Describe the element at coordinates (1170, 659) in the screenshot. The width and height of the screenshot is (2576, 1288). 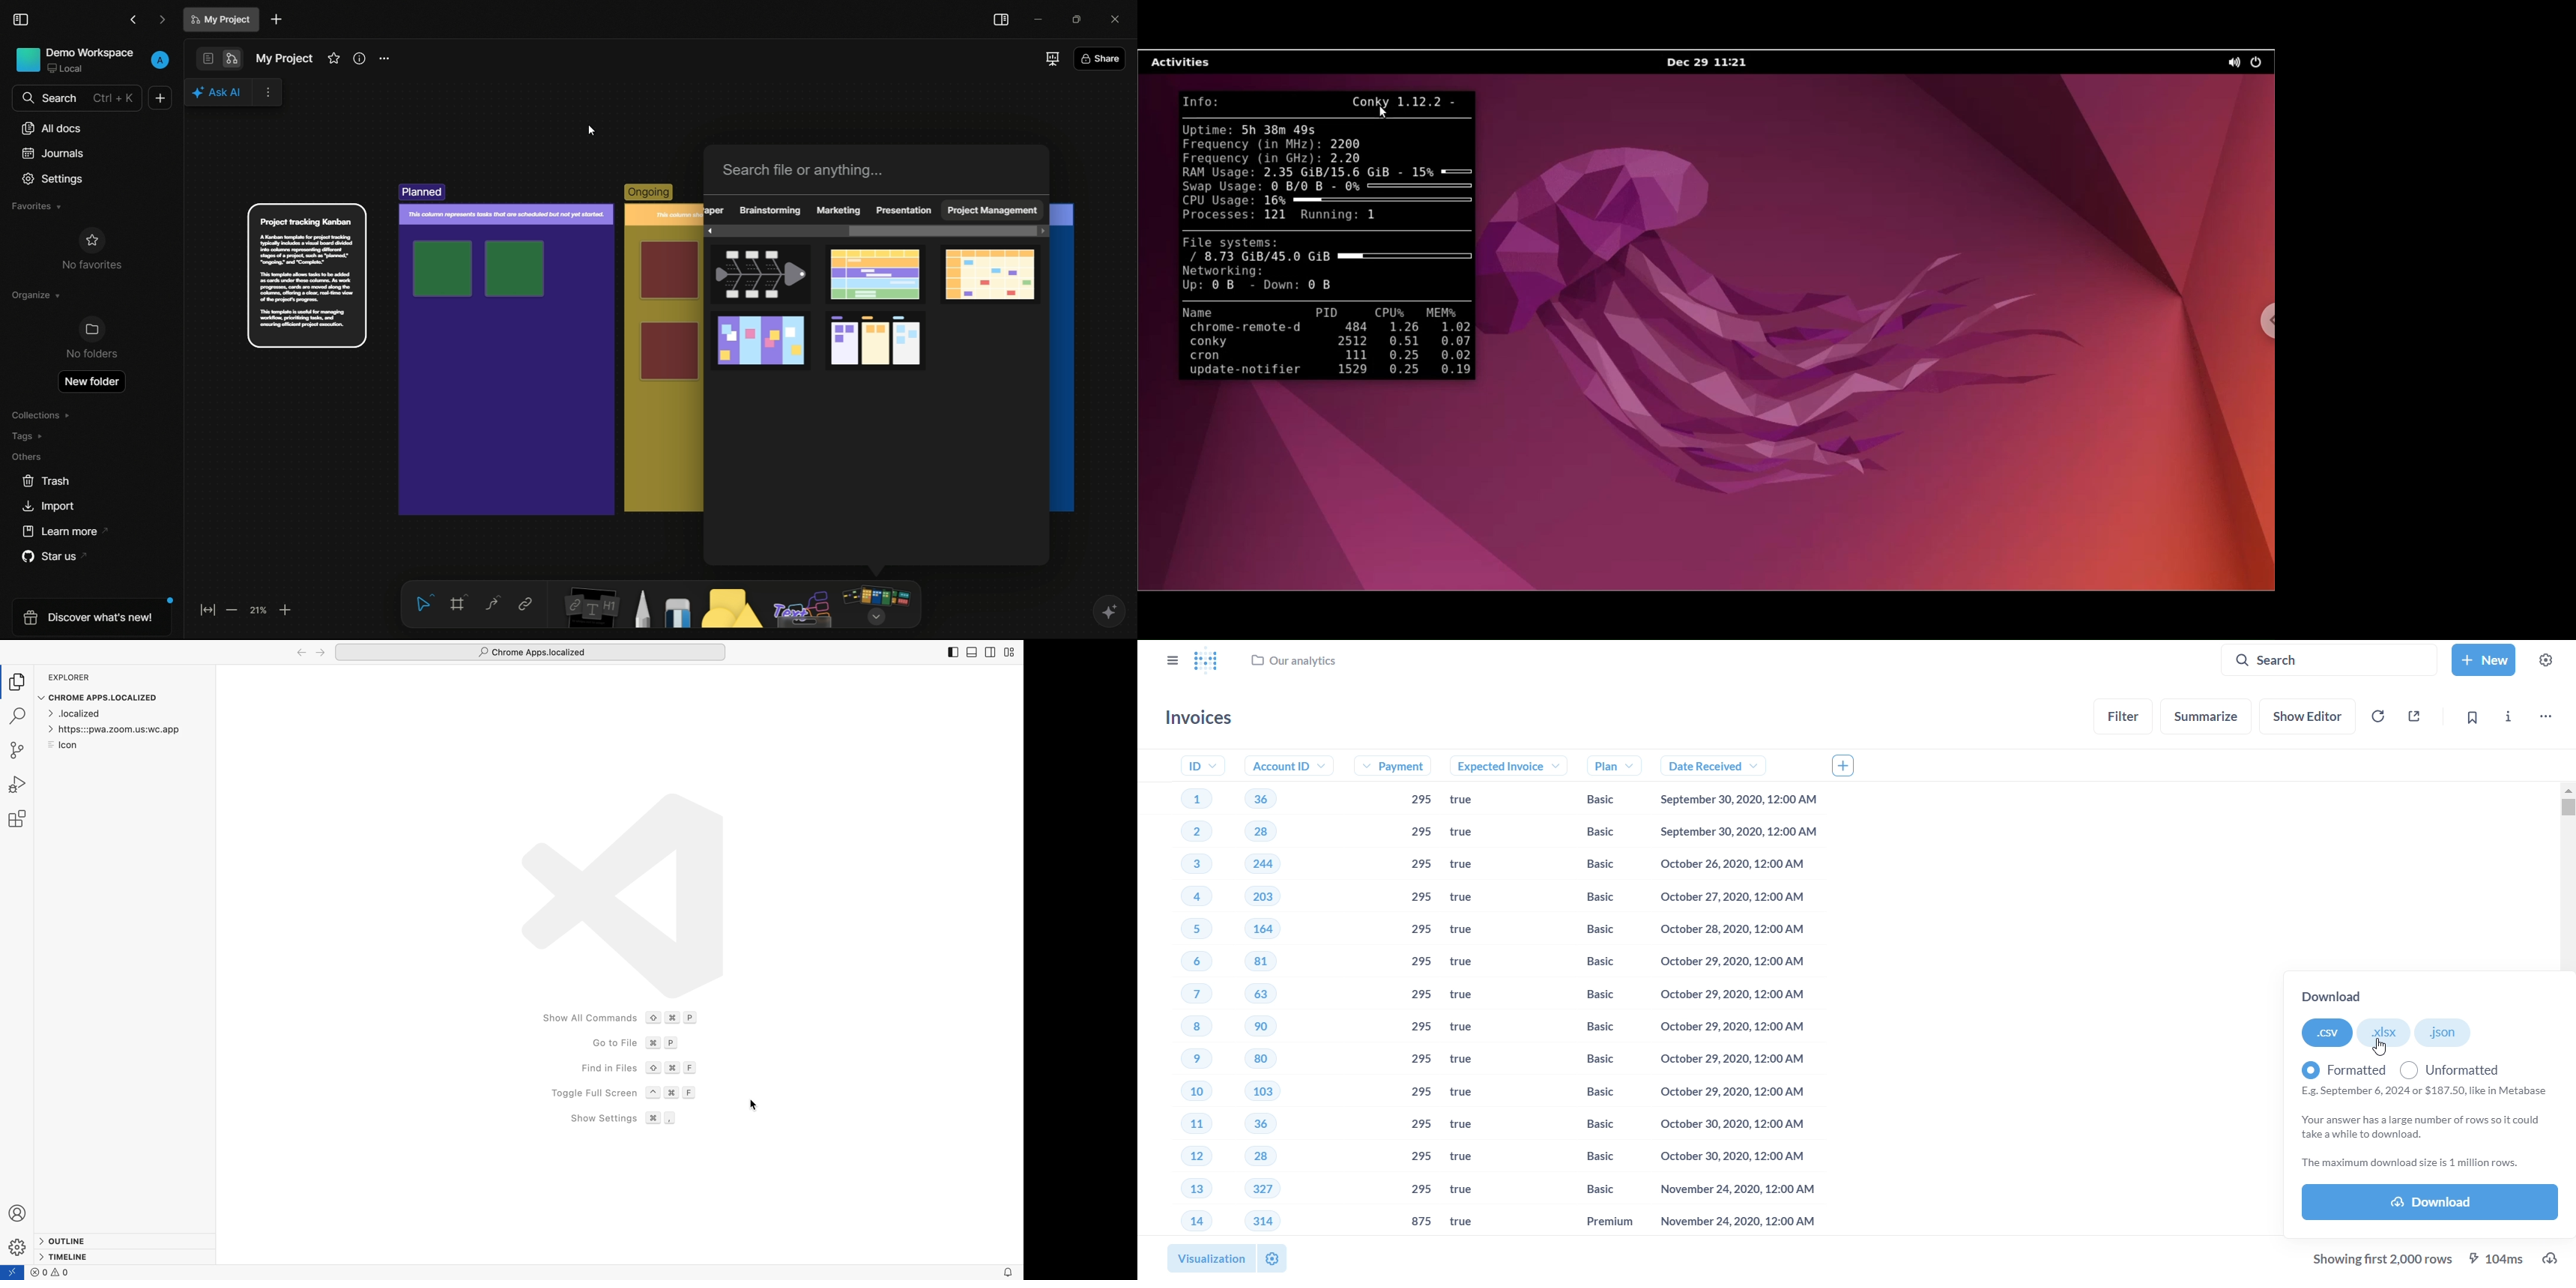
I see `close sidebars` at that location.